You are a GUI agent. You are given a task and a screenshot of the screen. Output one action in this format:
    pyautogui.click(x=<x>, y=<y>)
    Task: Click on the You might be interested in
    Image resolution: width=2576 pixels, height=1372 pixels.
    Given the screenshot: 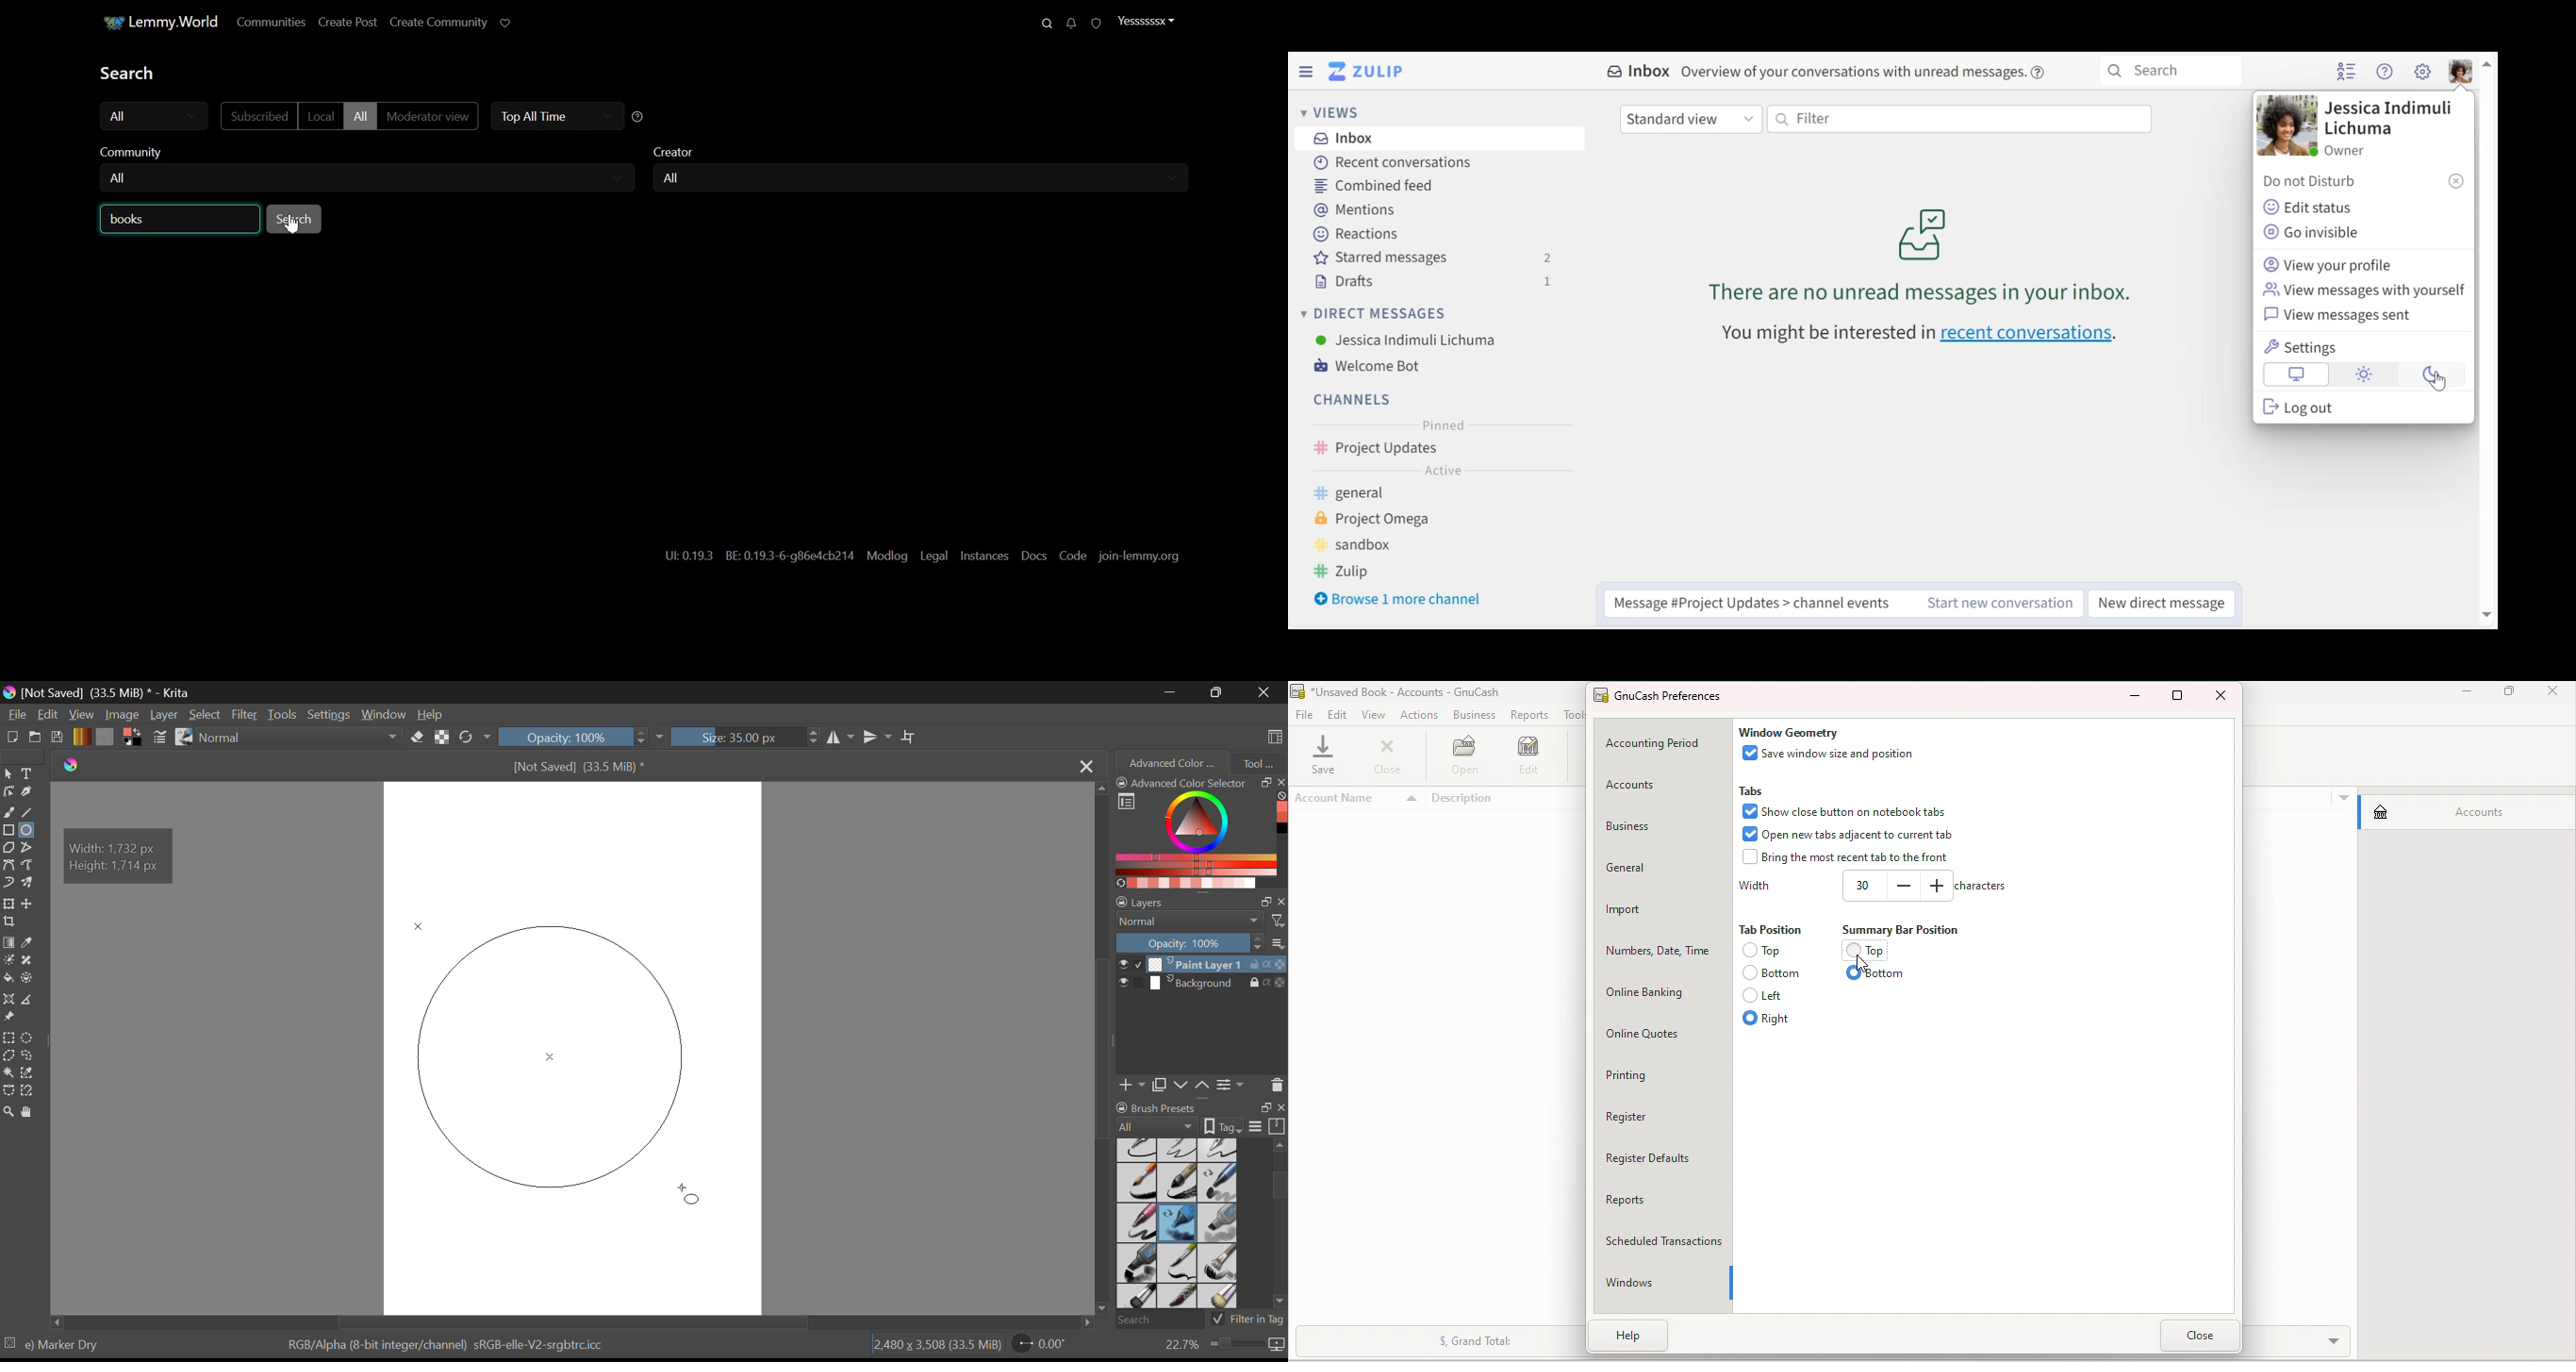 What is the action you would take?
    pyautogui.click(x=1814, y=337)
    